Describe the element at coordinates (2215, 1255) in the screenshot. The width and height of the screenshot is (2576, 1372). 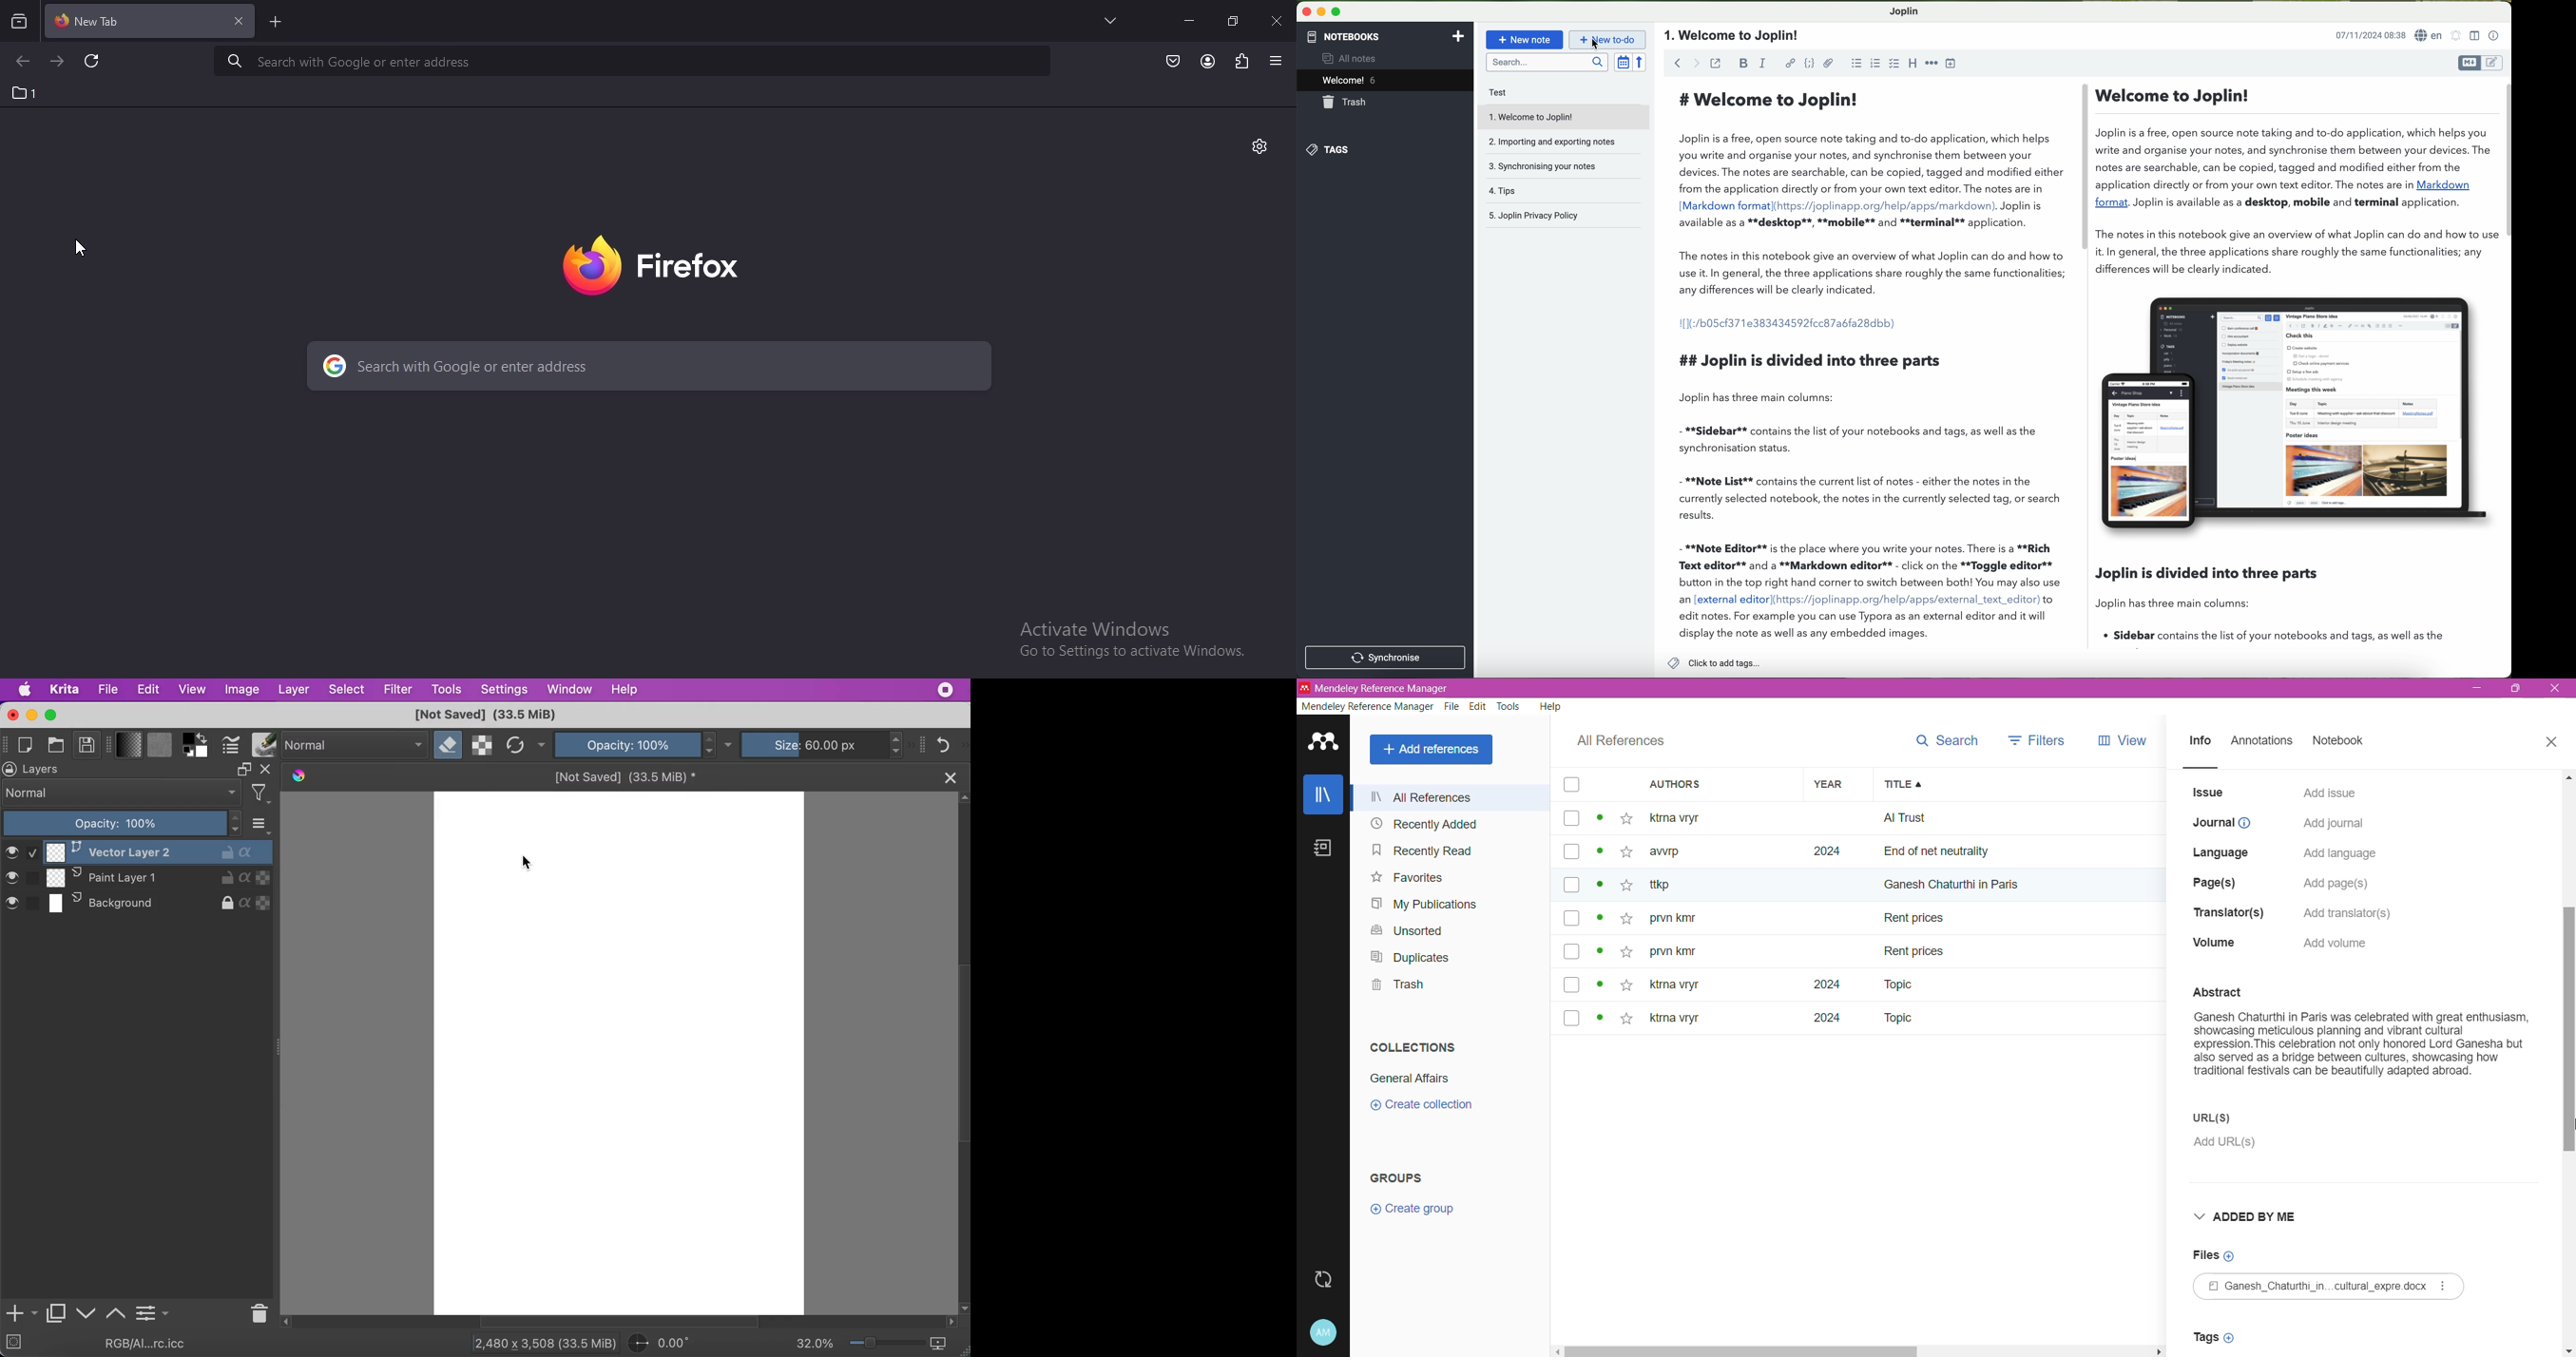
I see `Files` at that location.